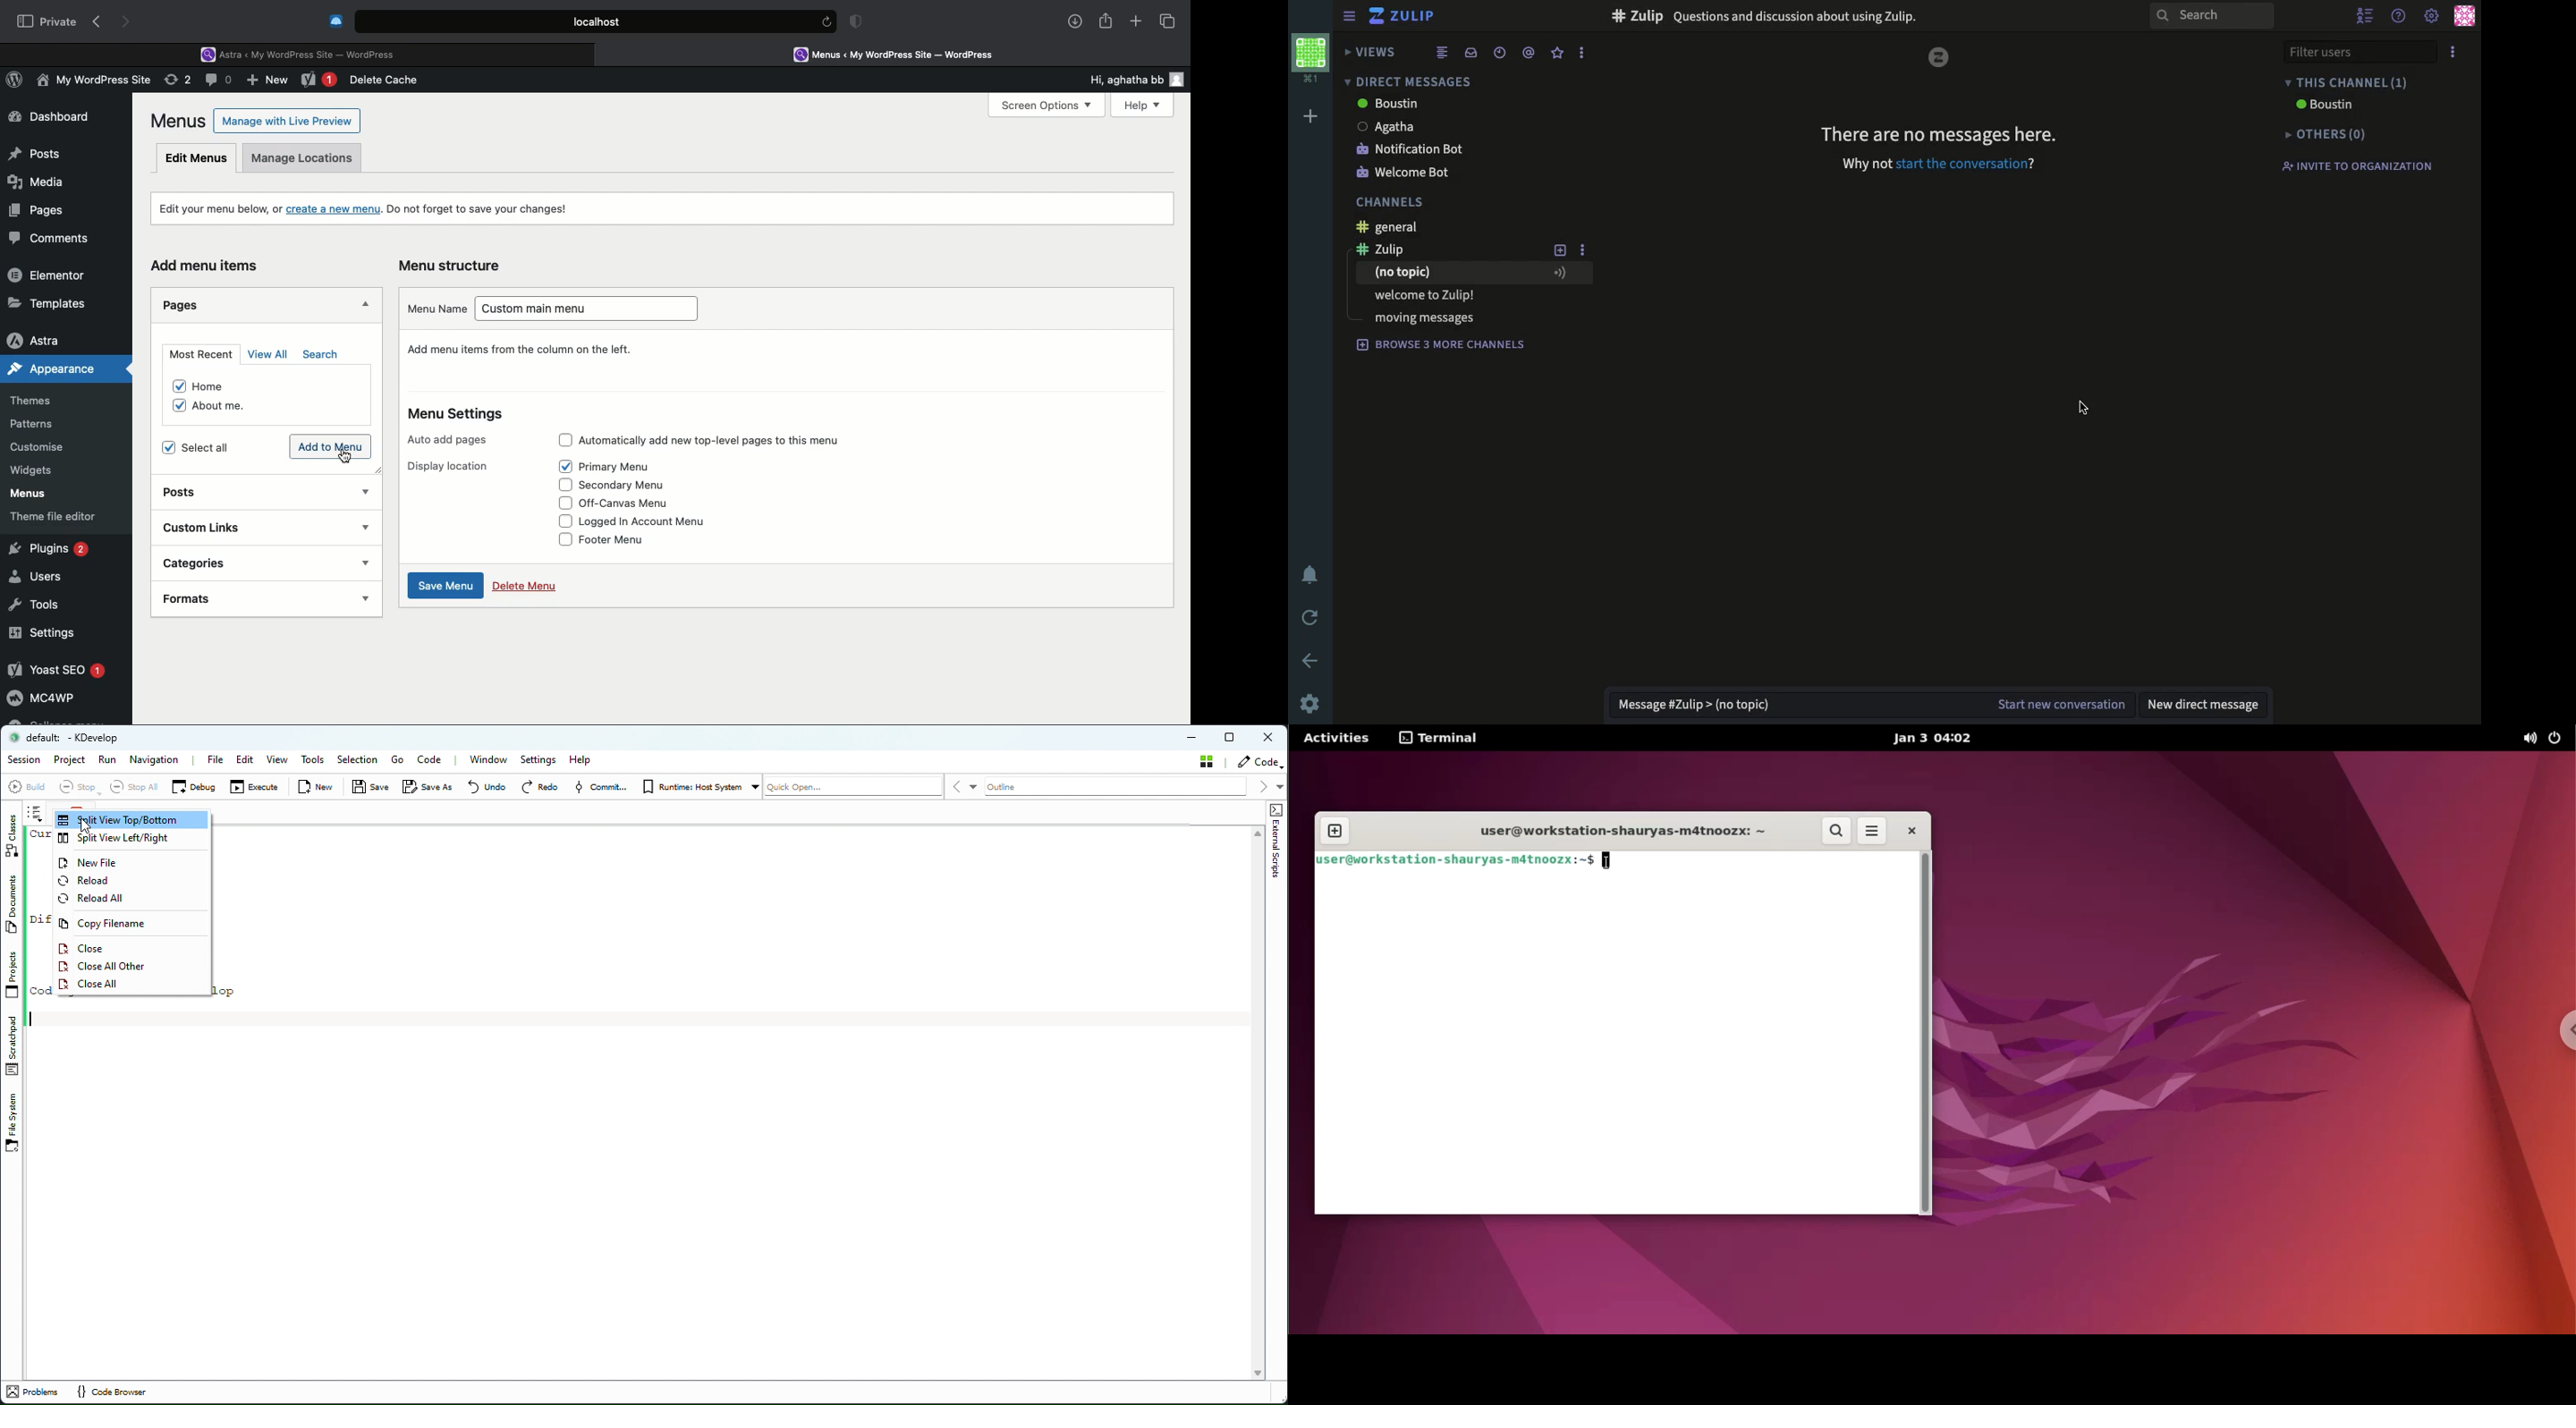 This screenshot has width=2576, height=1428. What do you see at coordinates (2211, 17) in the screenshot?
I see `search` at bounding box center [2211, 17].